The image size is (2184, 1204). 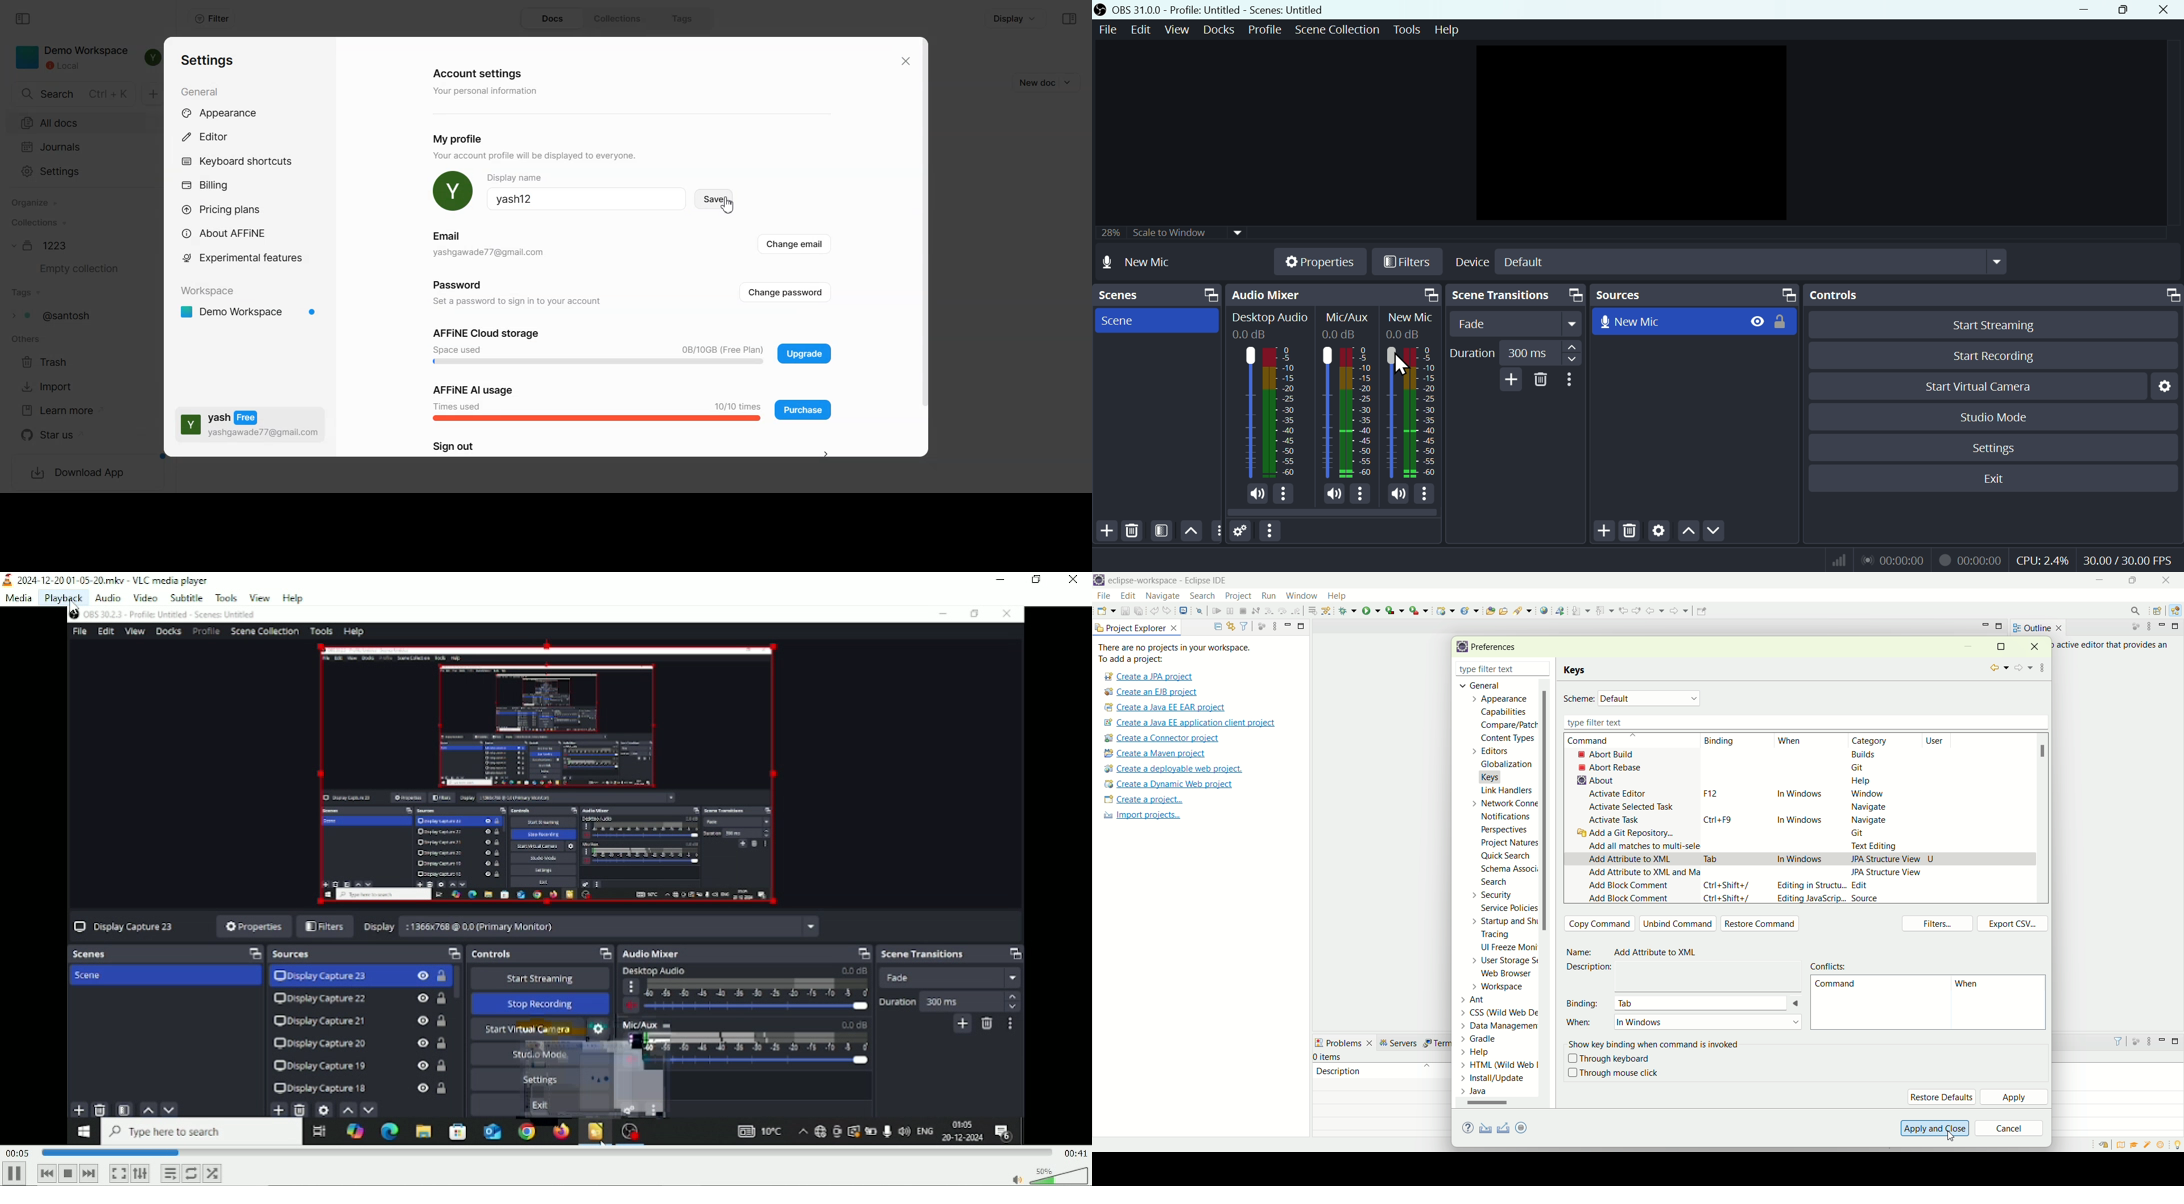 What do you see at coordinates (228, 234) in the screenshot?
I see `About AFFiNE` at bounding box center [228, 234].